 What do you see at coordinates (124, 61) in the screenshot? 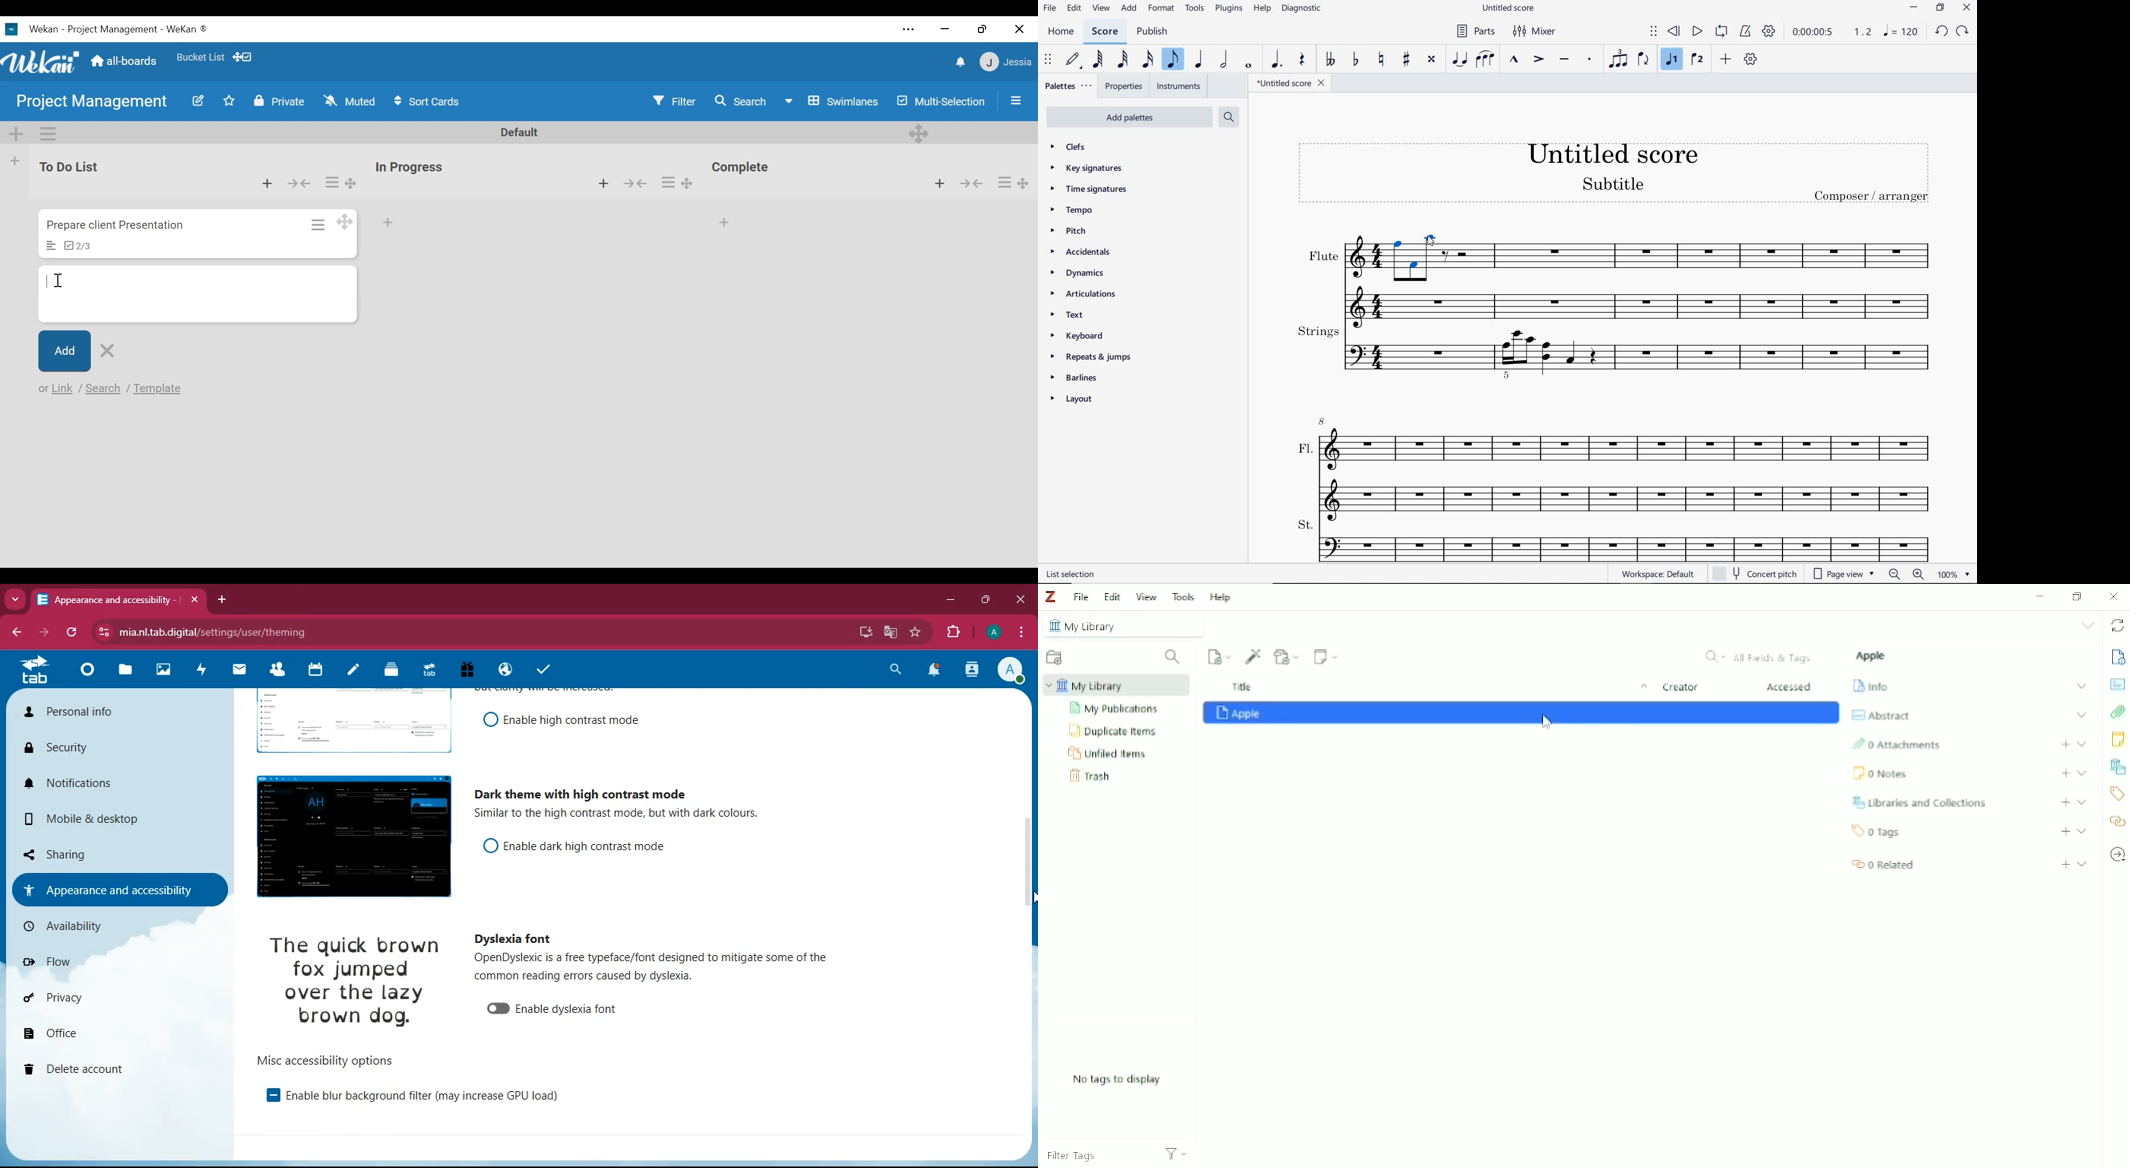
I see `All-boards` at bounding box center [124, 61].